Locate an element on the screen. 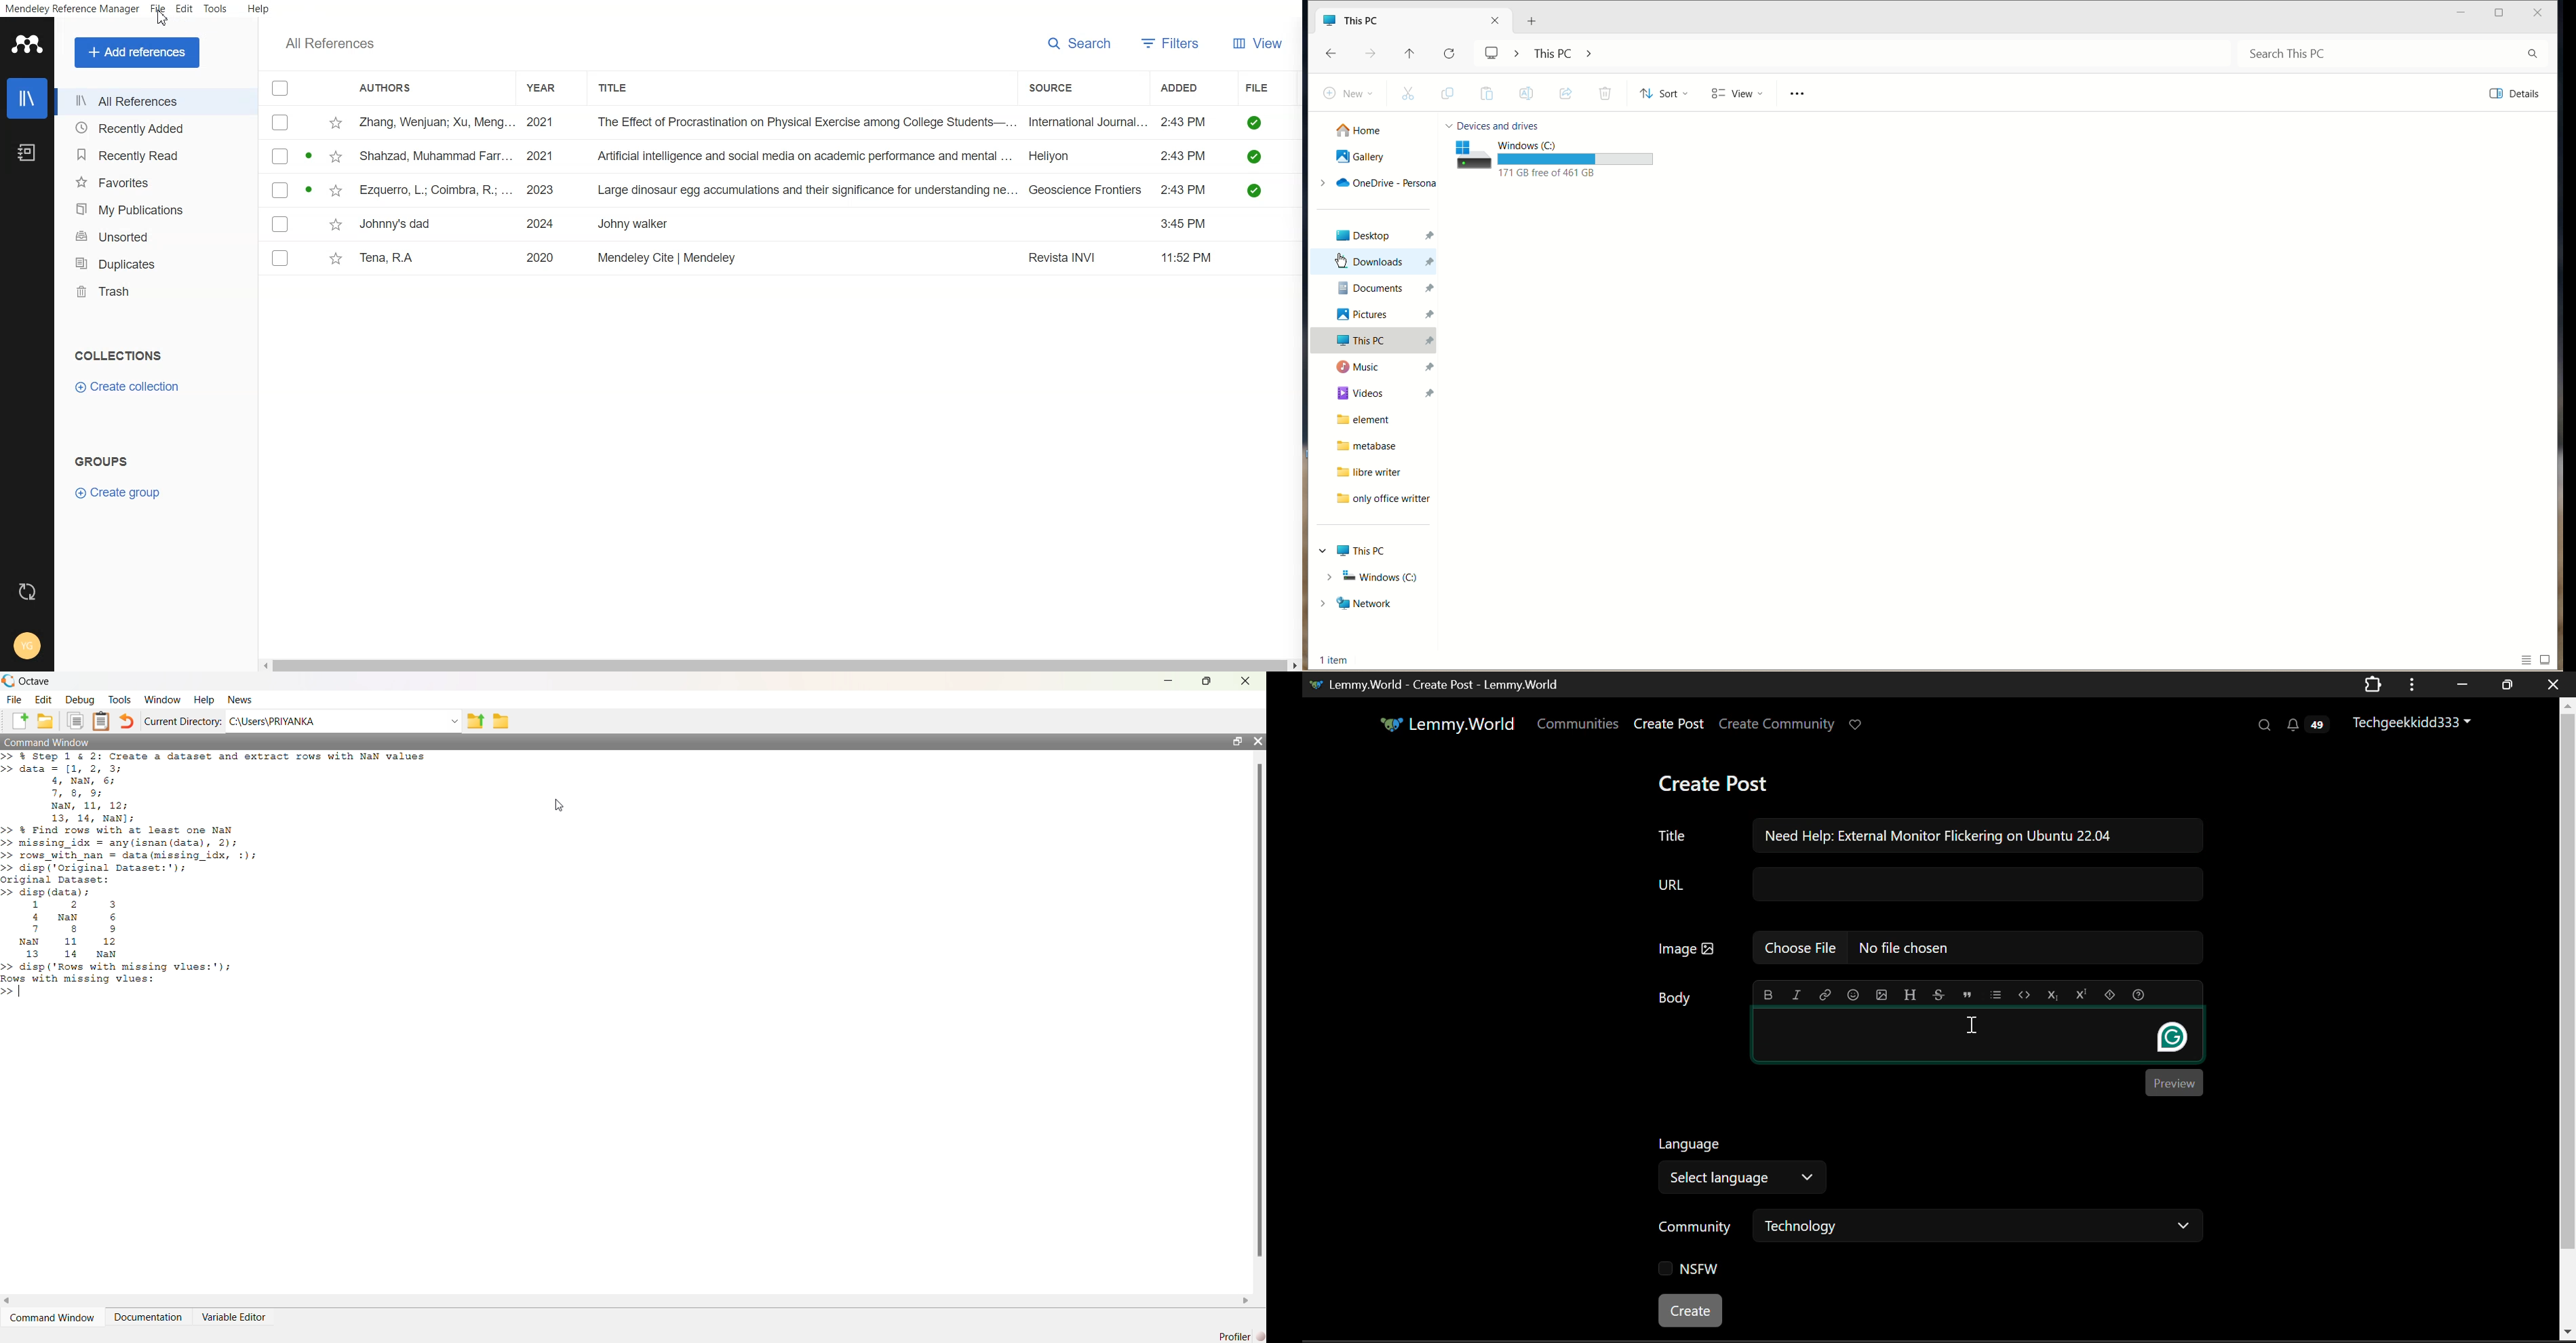 The height and width of the screenshot is (1344, 2576). Close Window is located at coordinates (2555, 683).